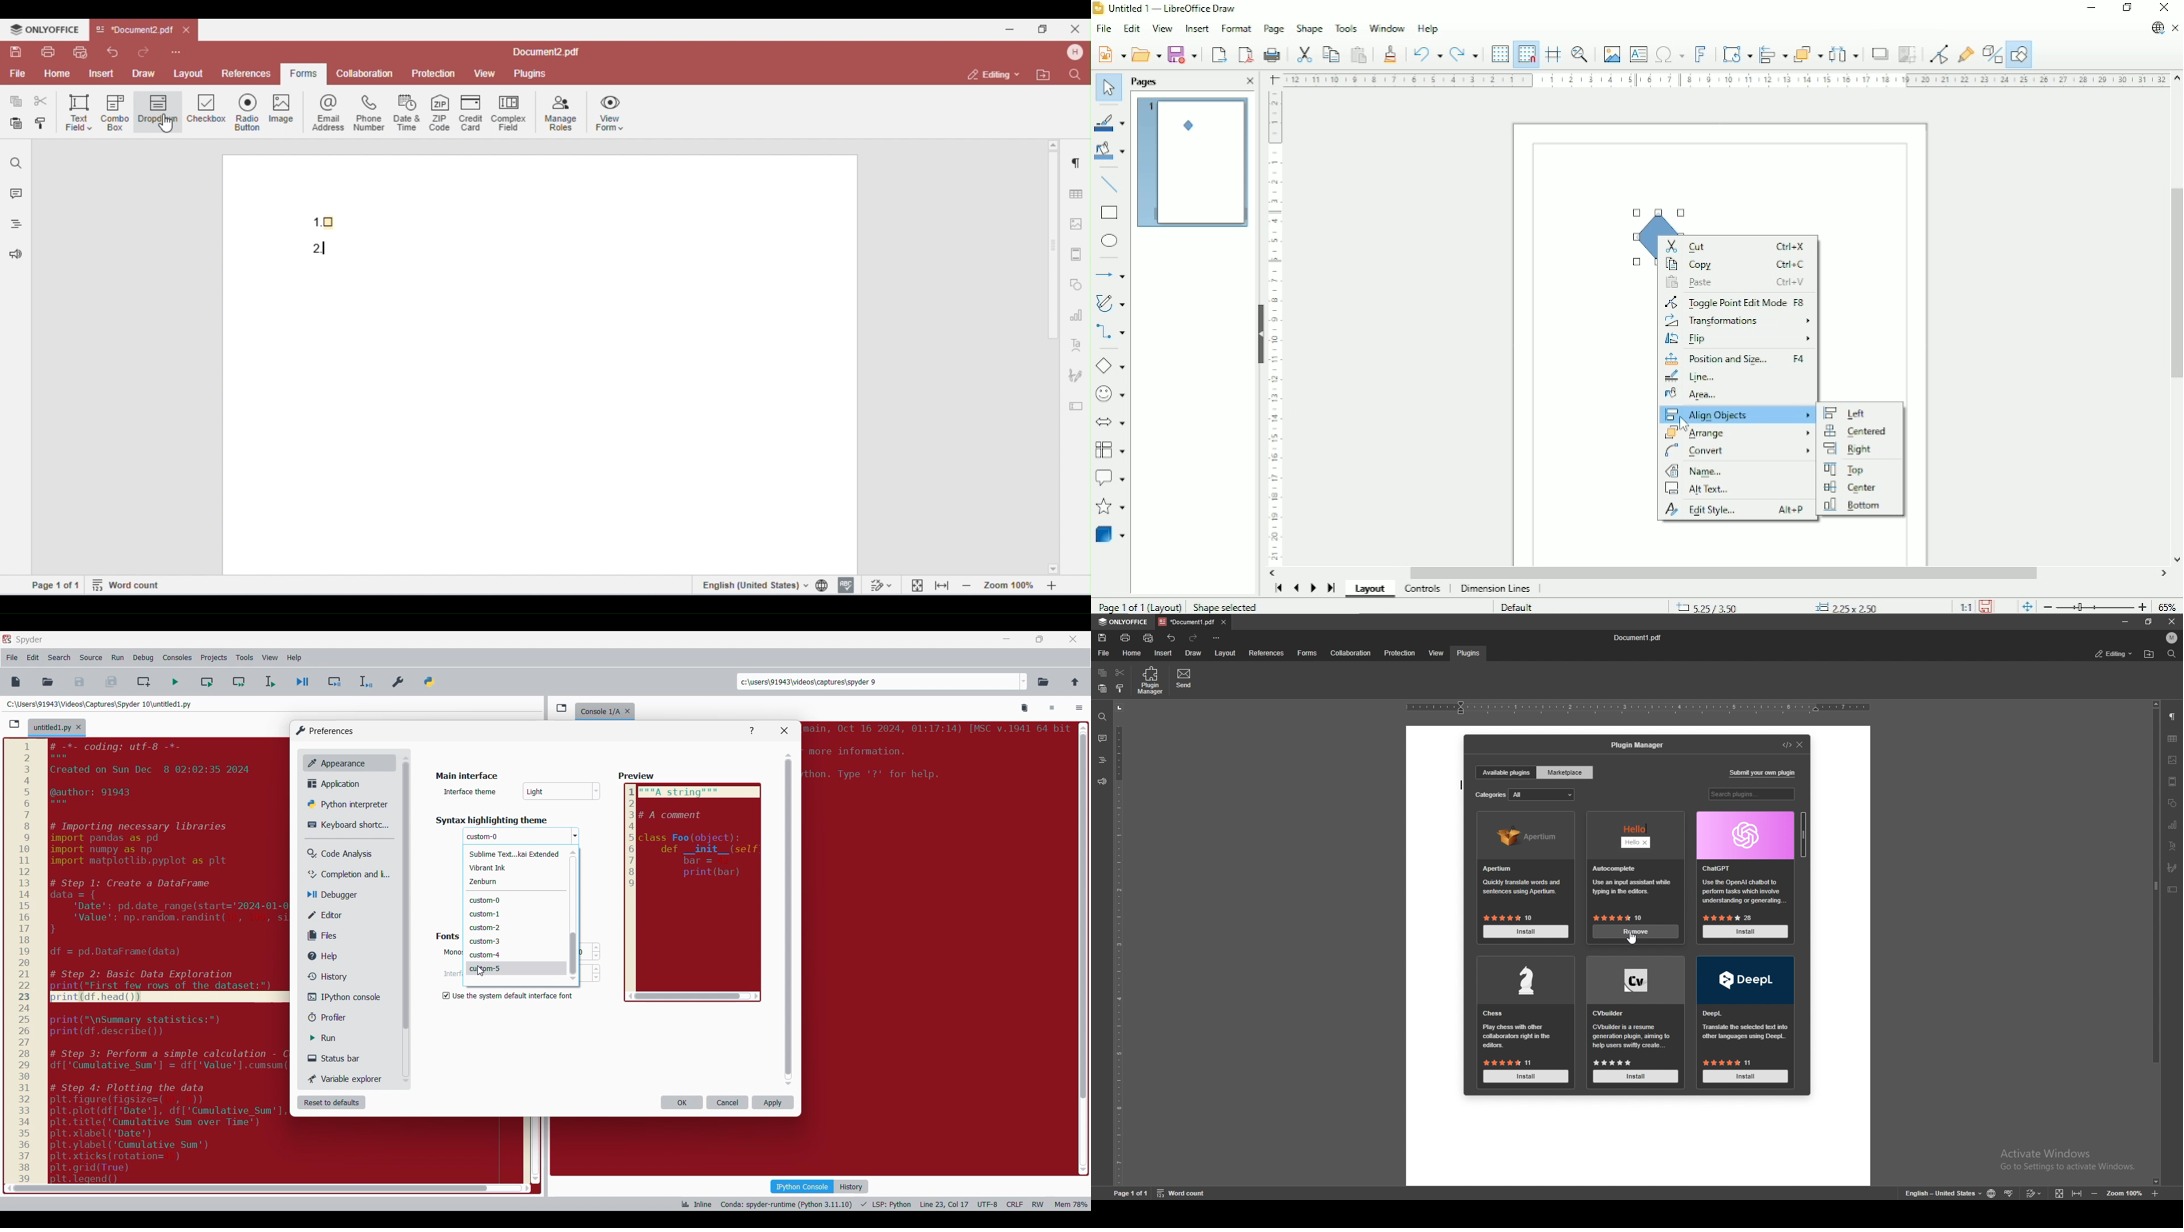  I want to click on Debug selection/current line, so click(365, 682).